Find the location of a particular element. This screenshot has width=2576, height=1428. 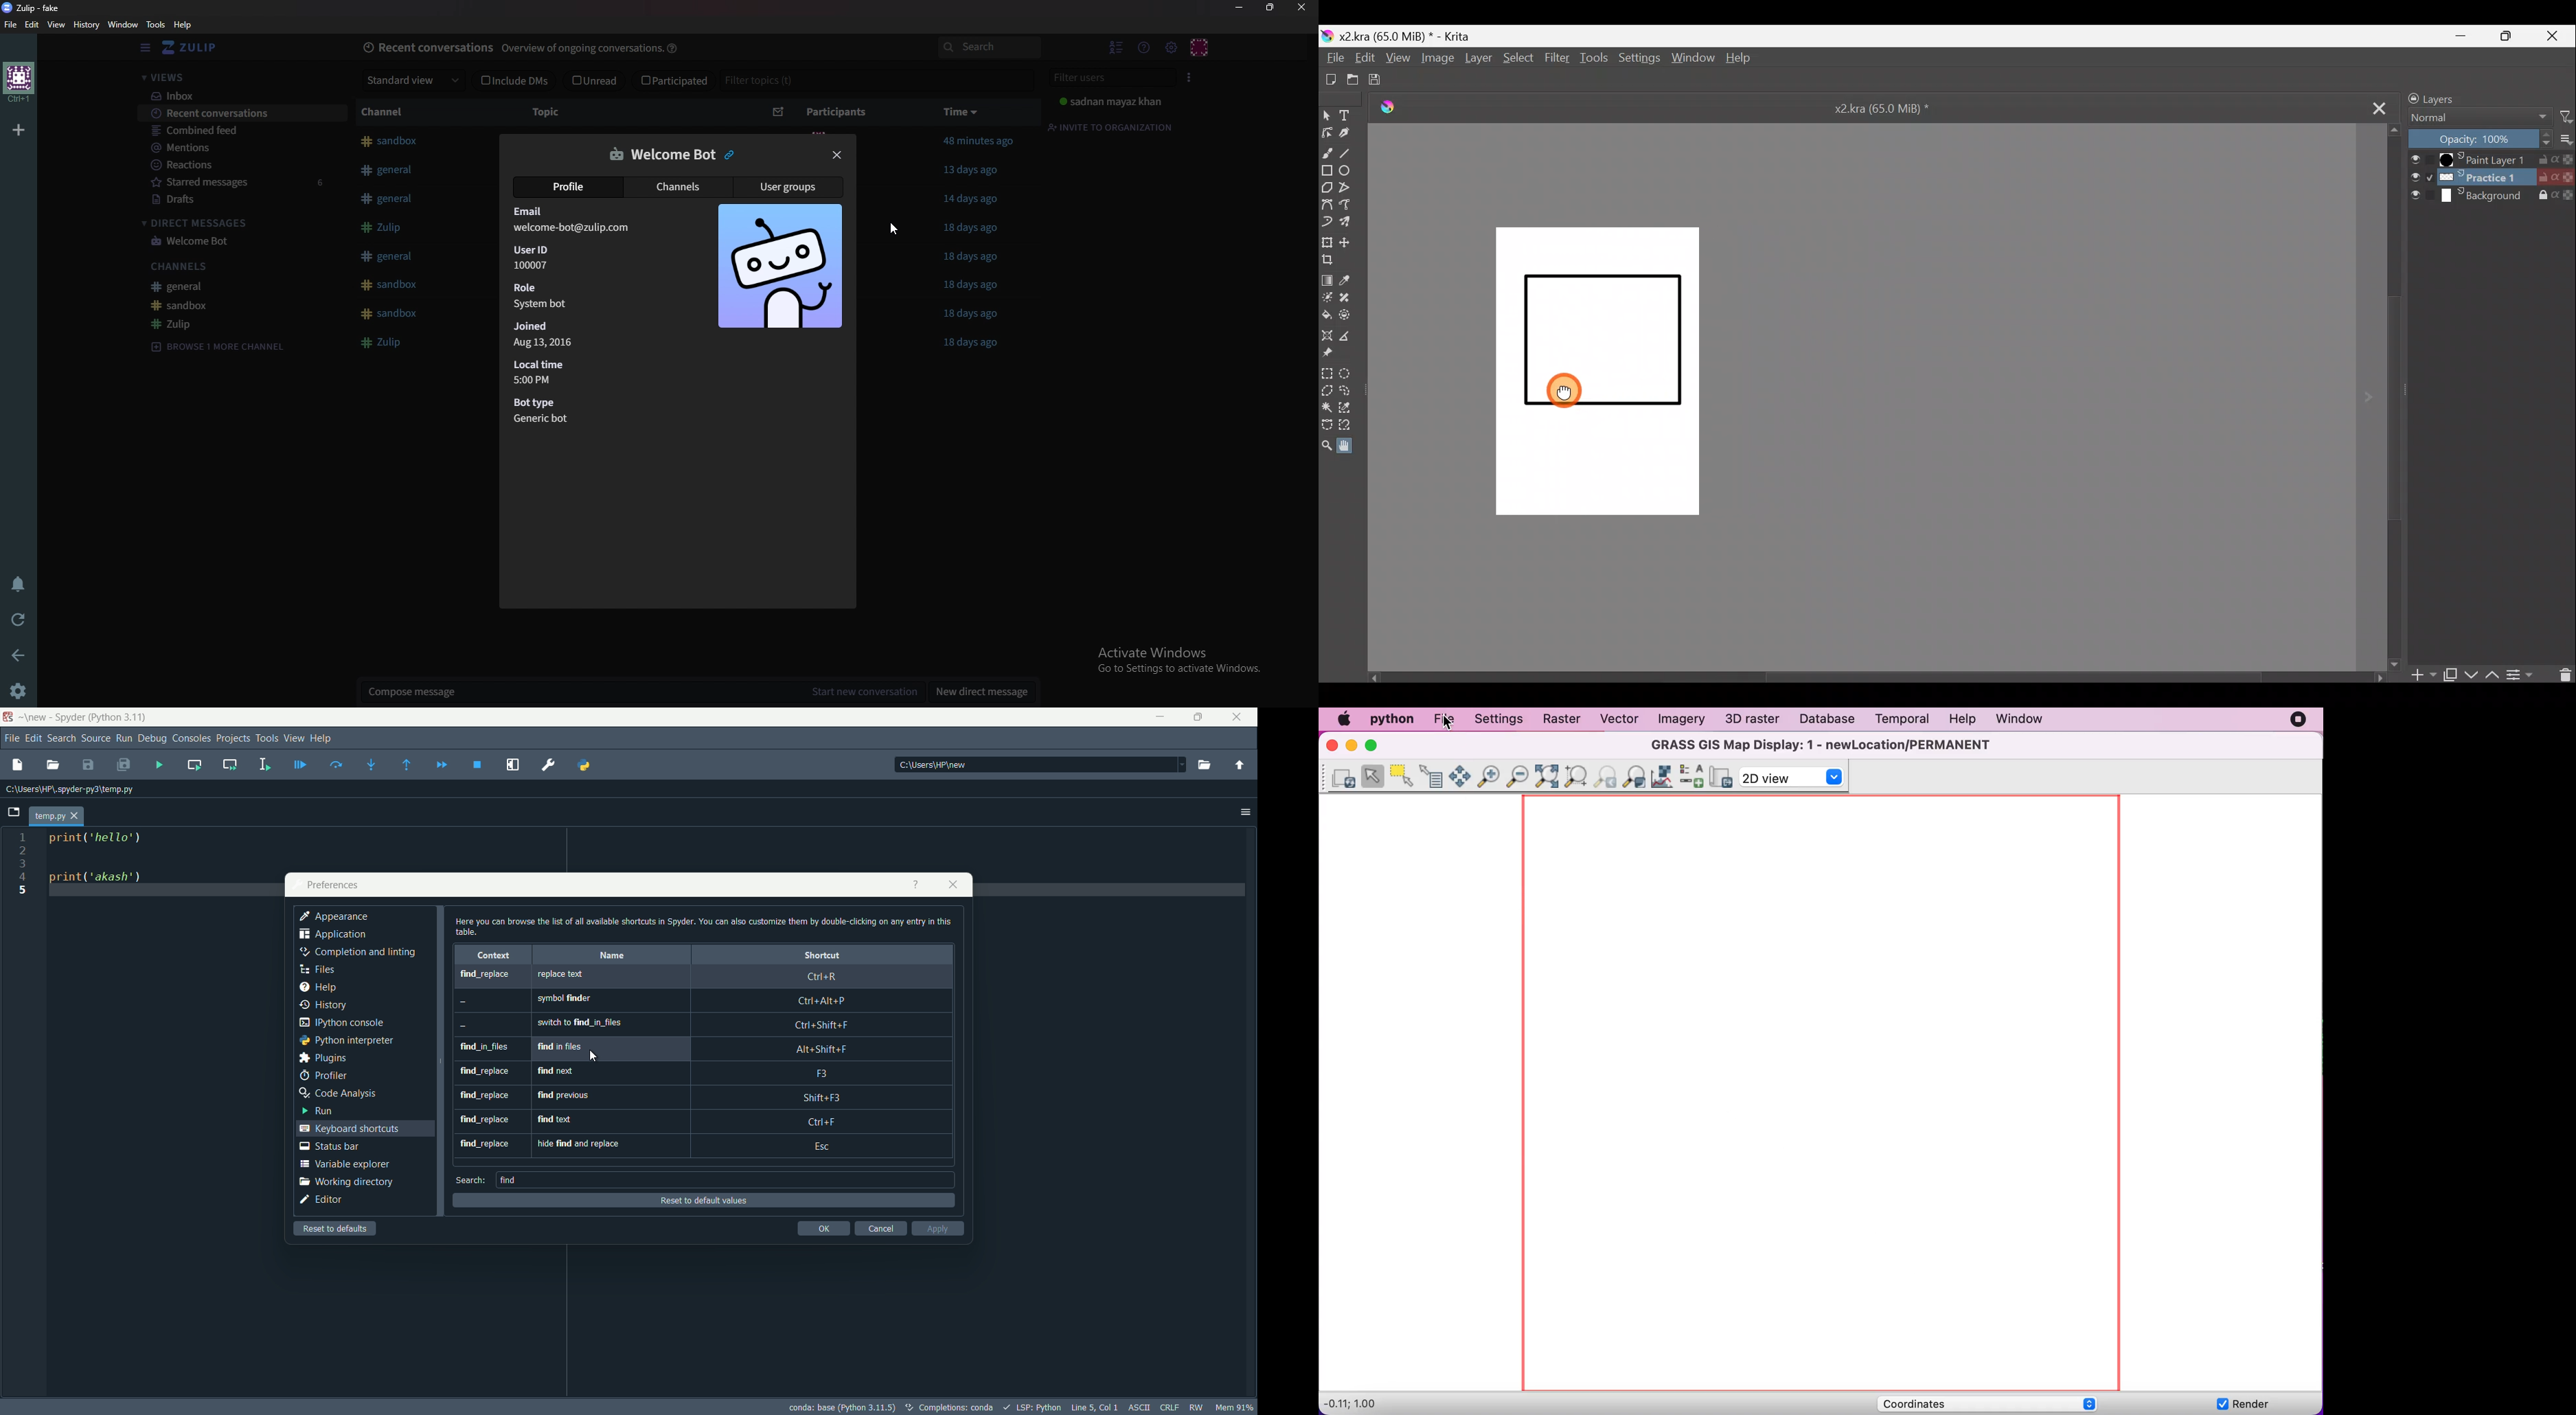

run file is located at coordinates (160, 764).